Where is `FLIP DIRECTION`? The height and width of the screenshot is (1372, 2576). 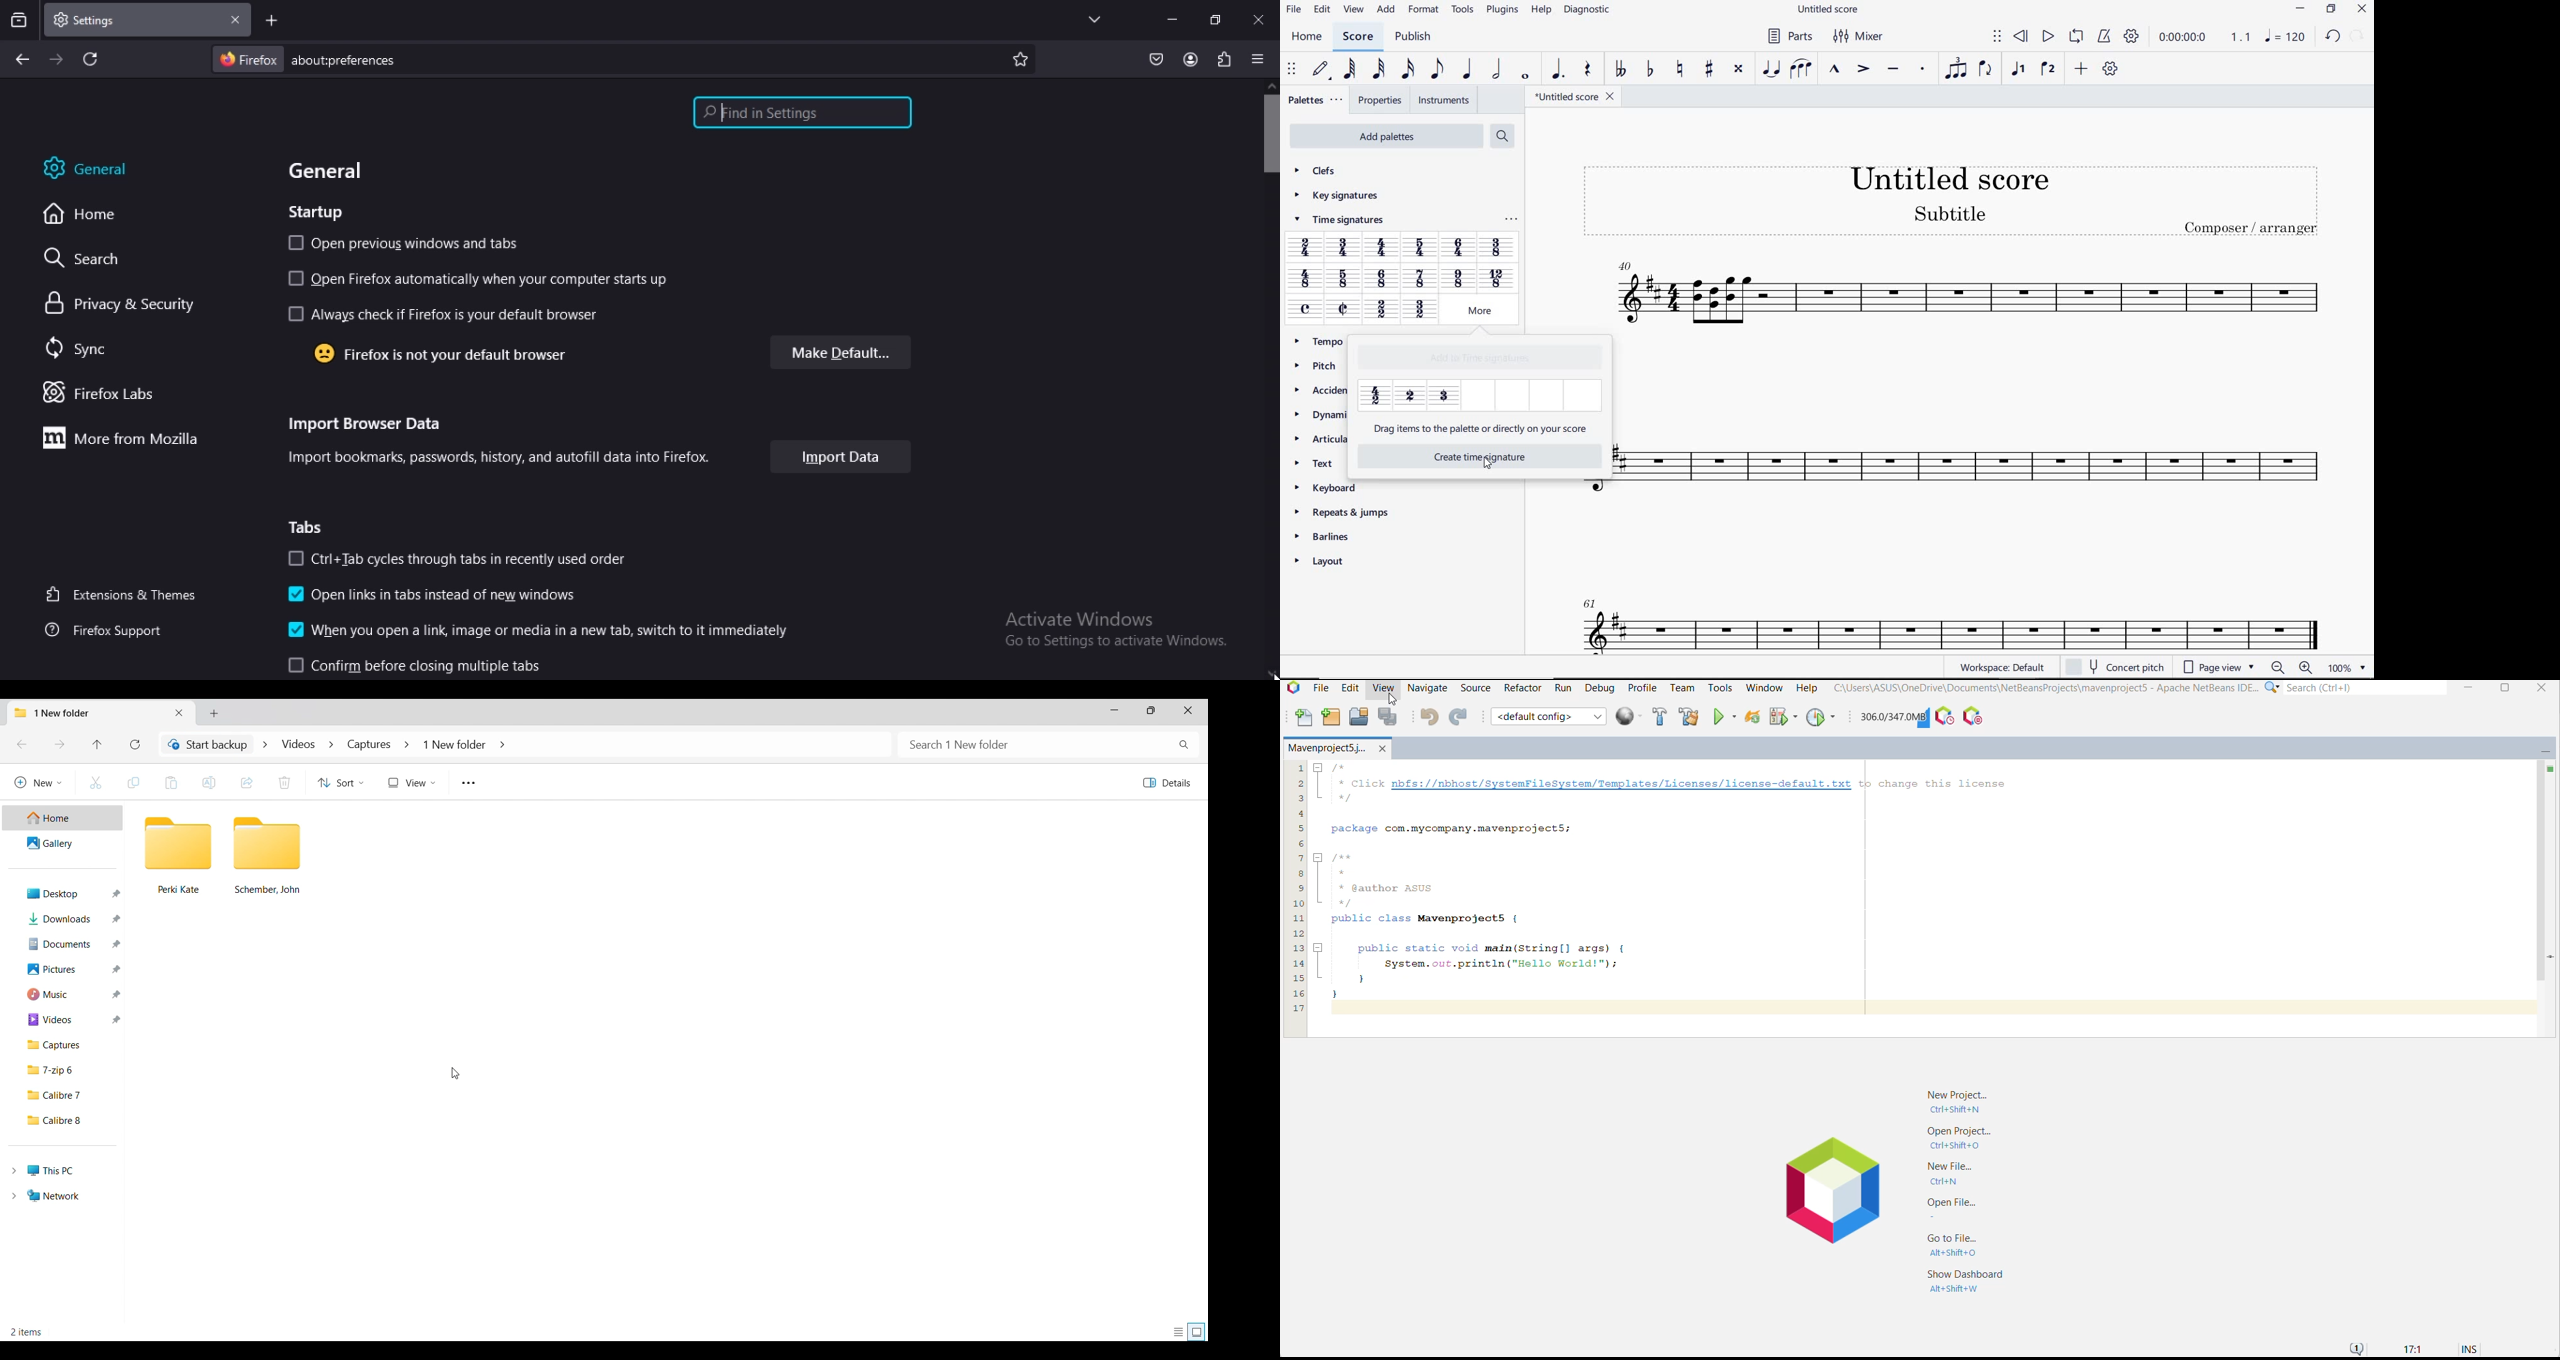
FLIP DIRECTION is located at coordinates (1985, 70).